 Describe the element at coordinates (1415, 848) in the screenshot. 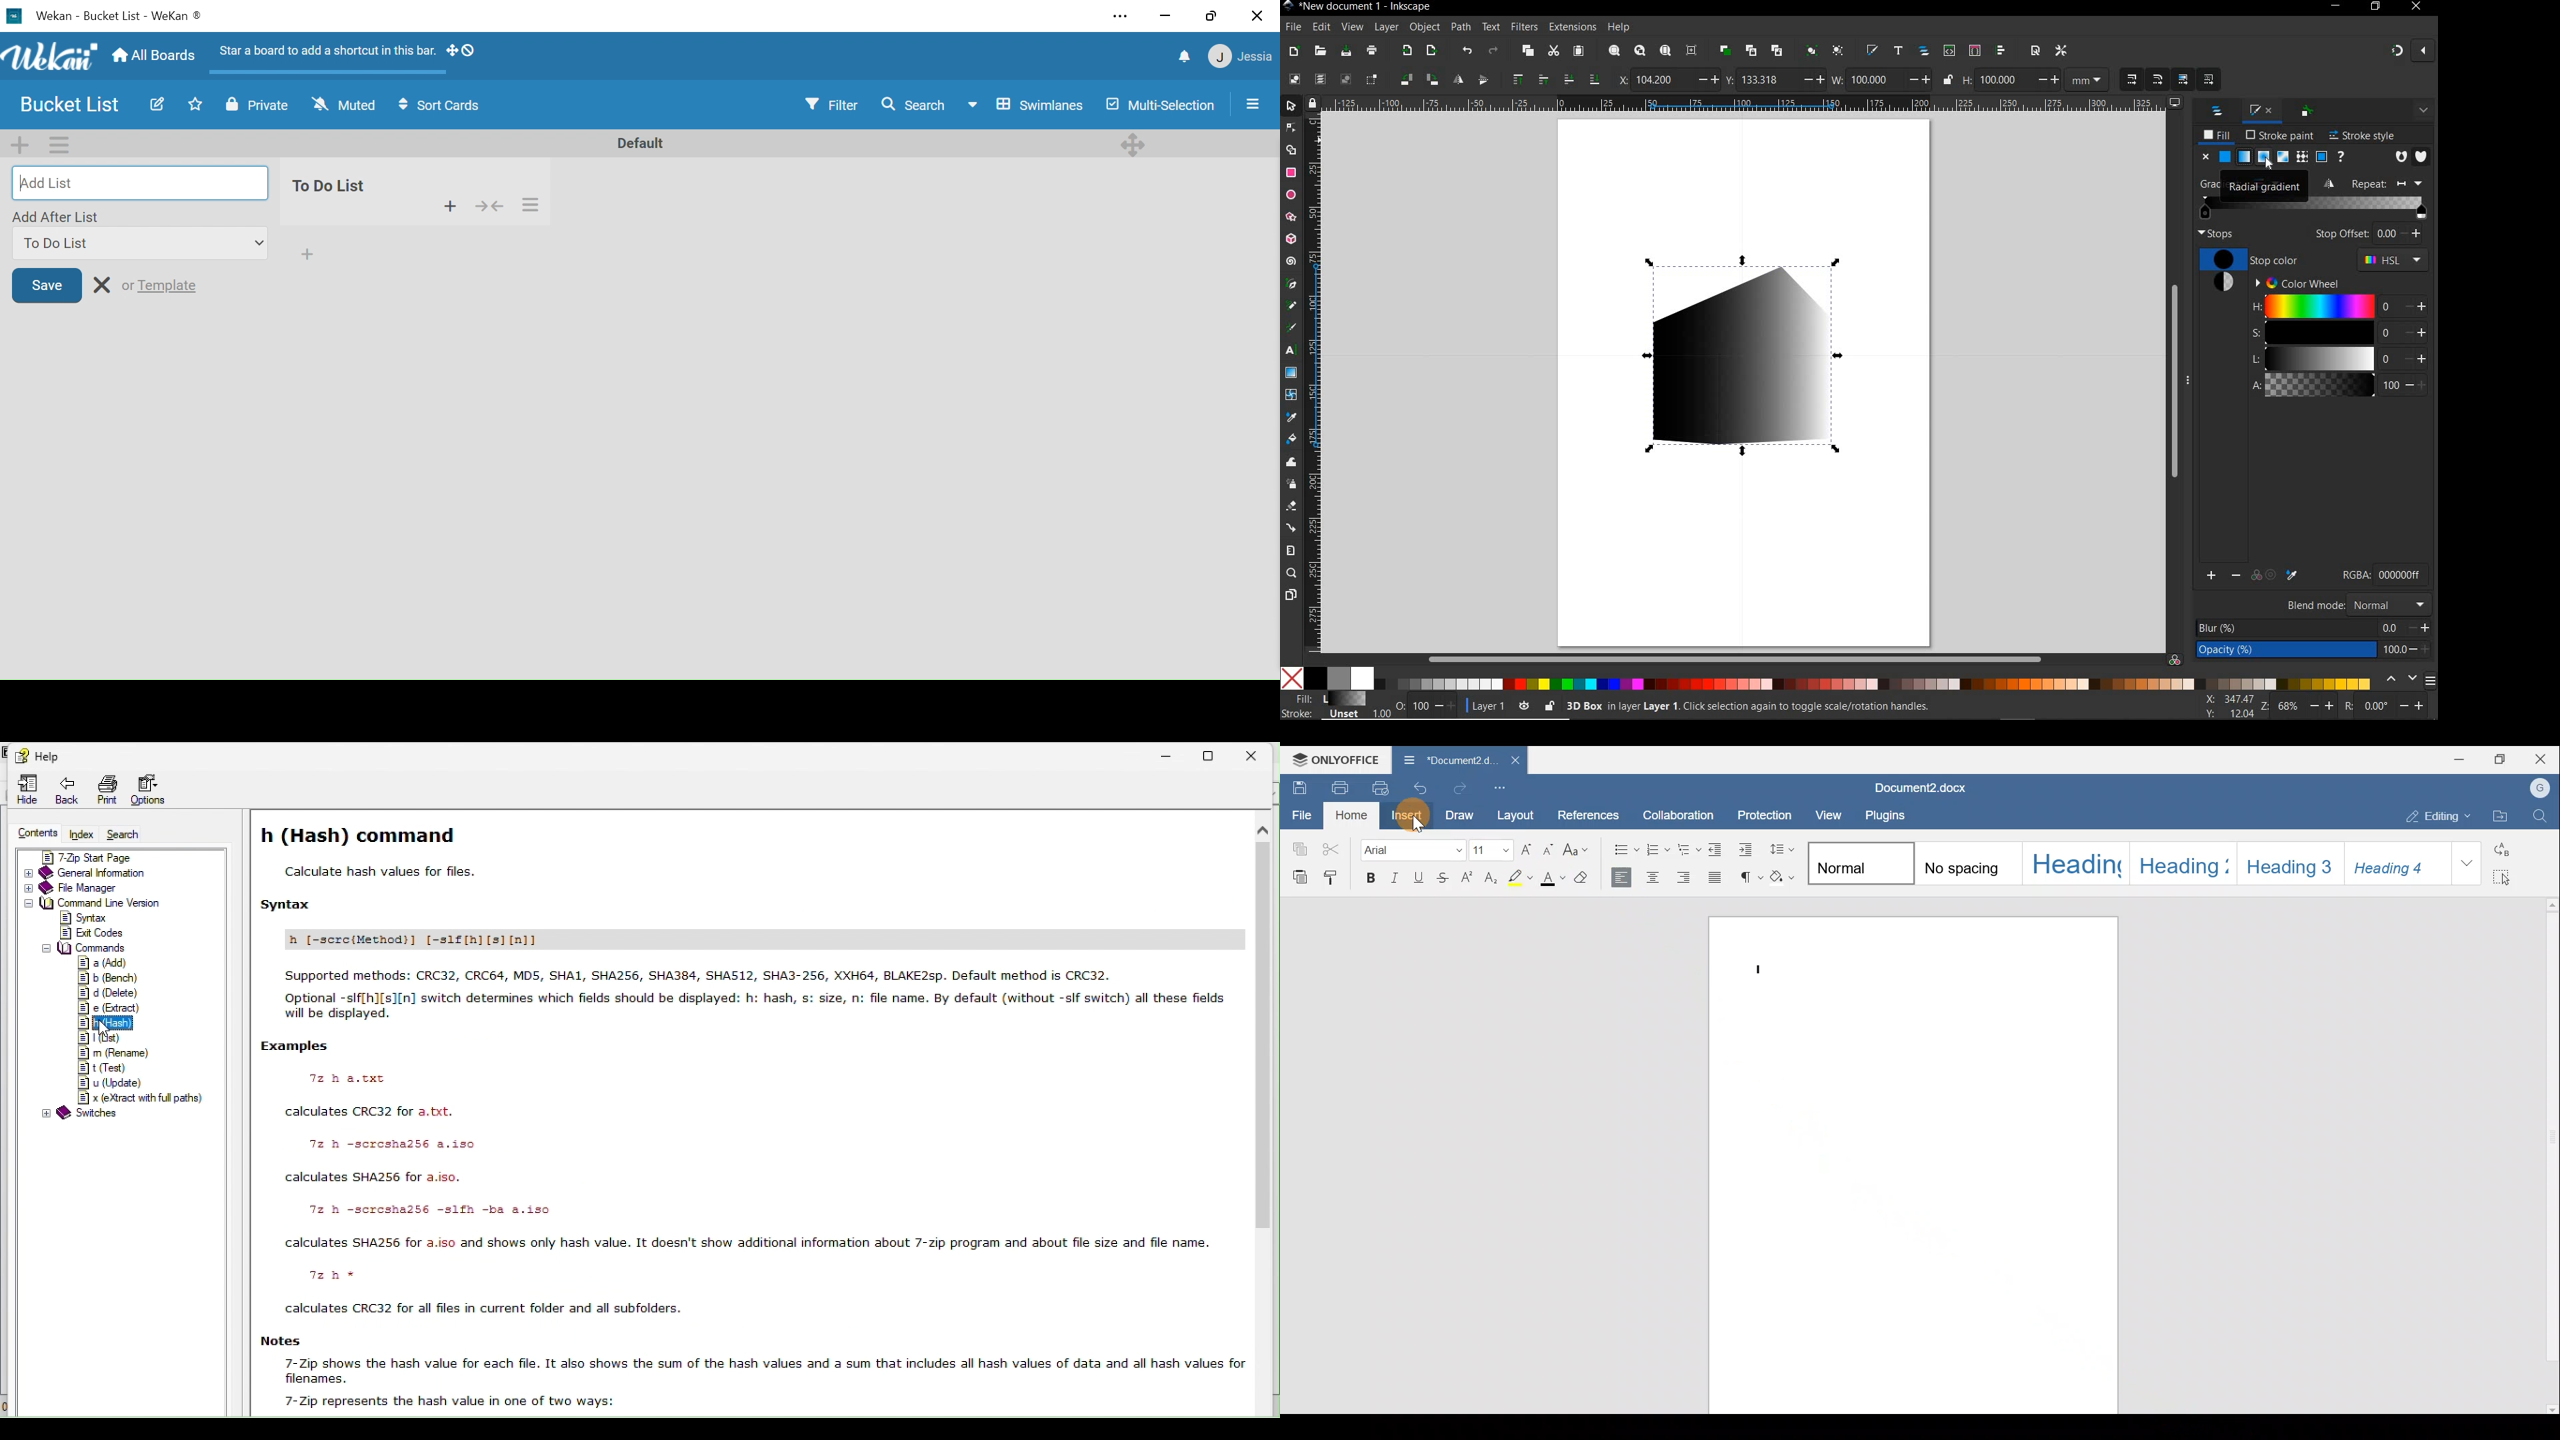

I see `Font name` at that location.